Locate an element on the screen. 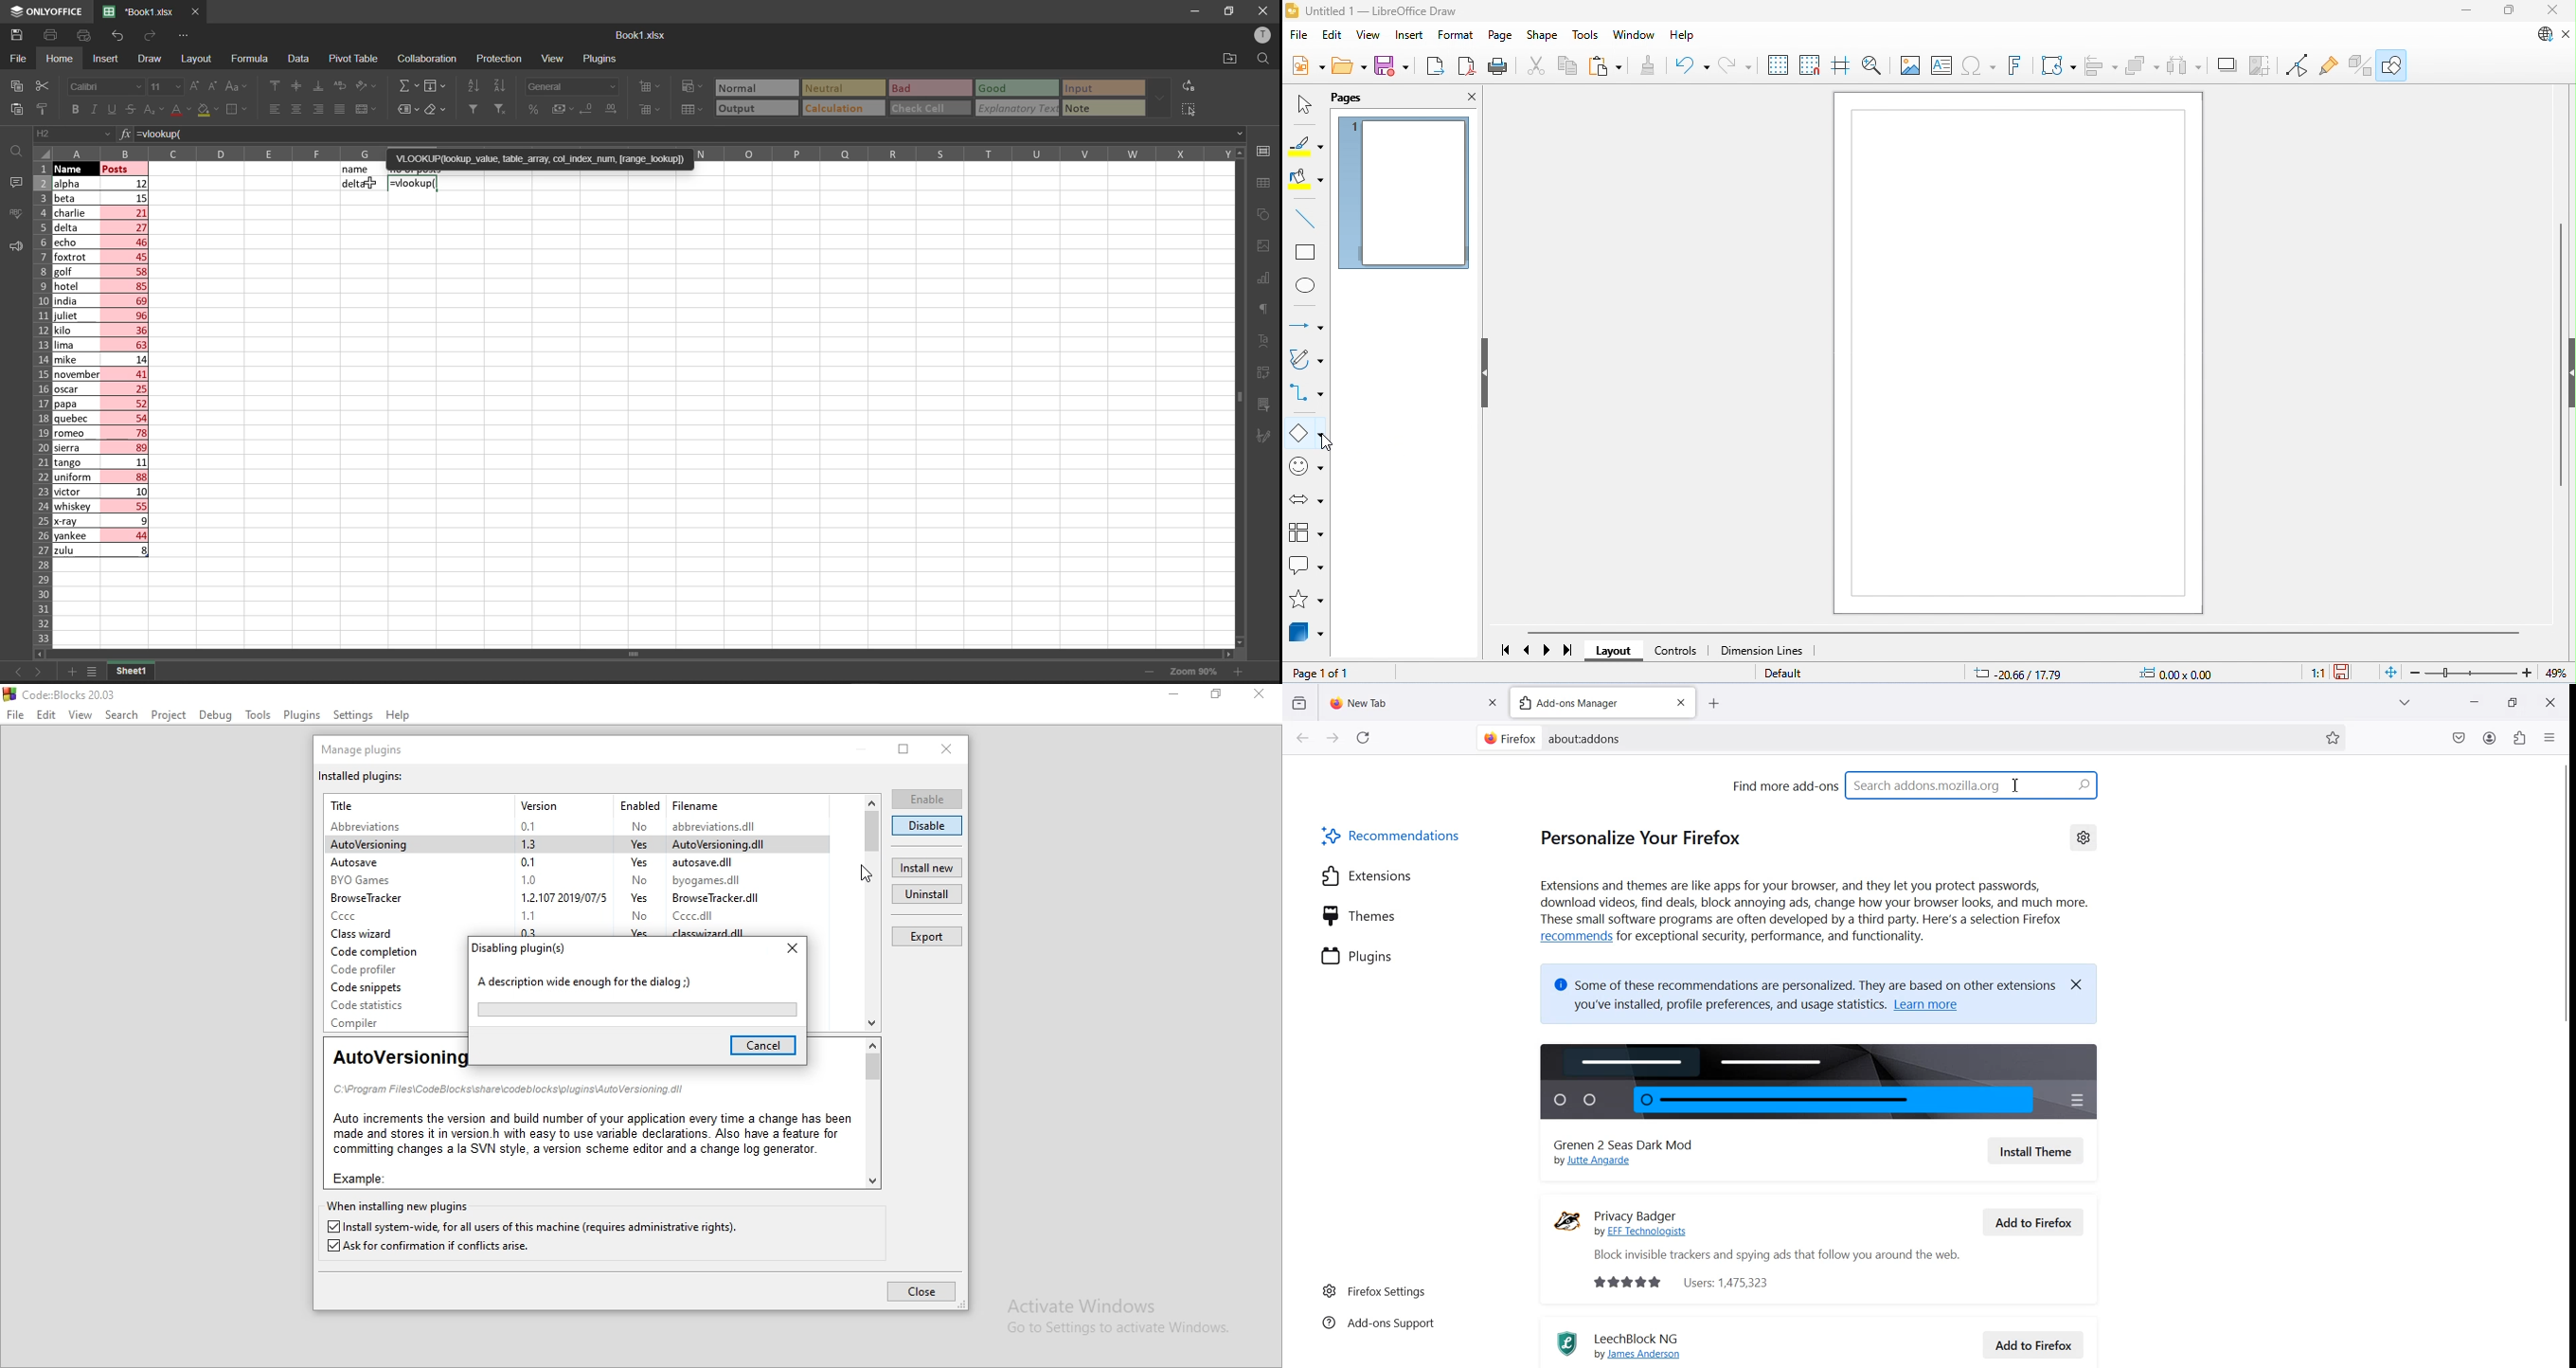 Image resolution: width=2576 pixels, height=1372 pixels. Save to pocket is located at coordinates (2459, 738).